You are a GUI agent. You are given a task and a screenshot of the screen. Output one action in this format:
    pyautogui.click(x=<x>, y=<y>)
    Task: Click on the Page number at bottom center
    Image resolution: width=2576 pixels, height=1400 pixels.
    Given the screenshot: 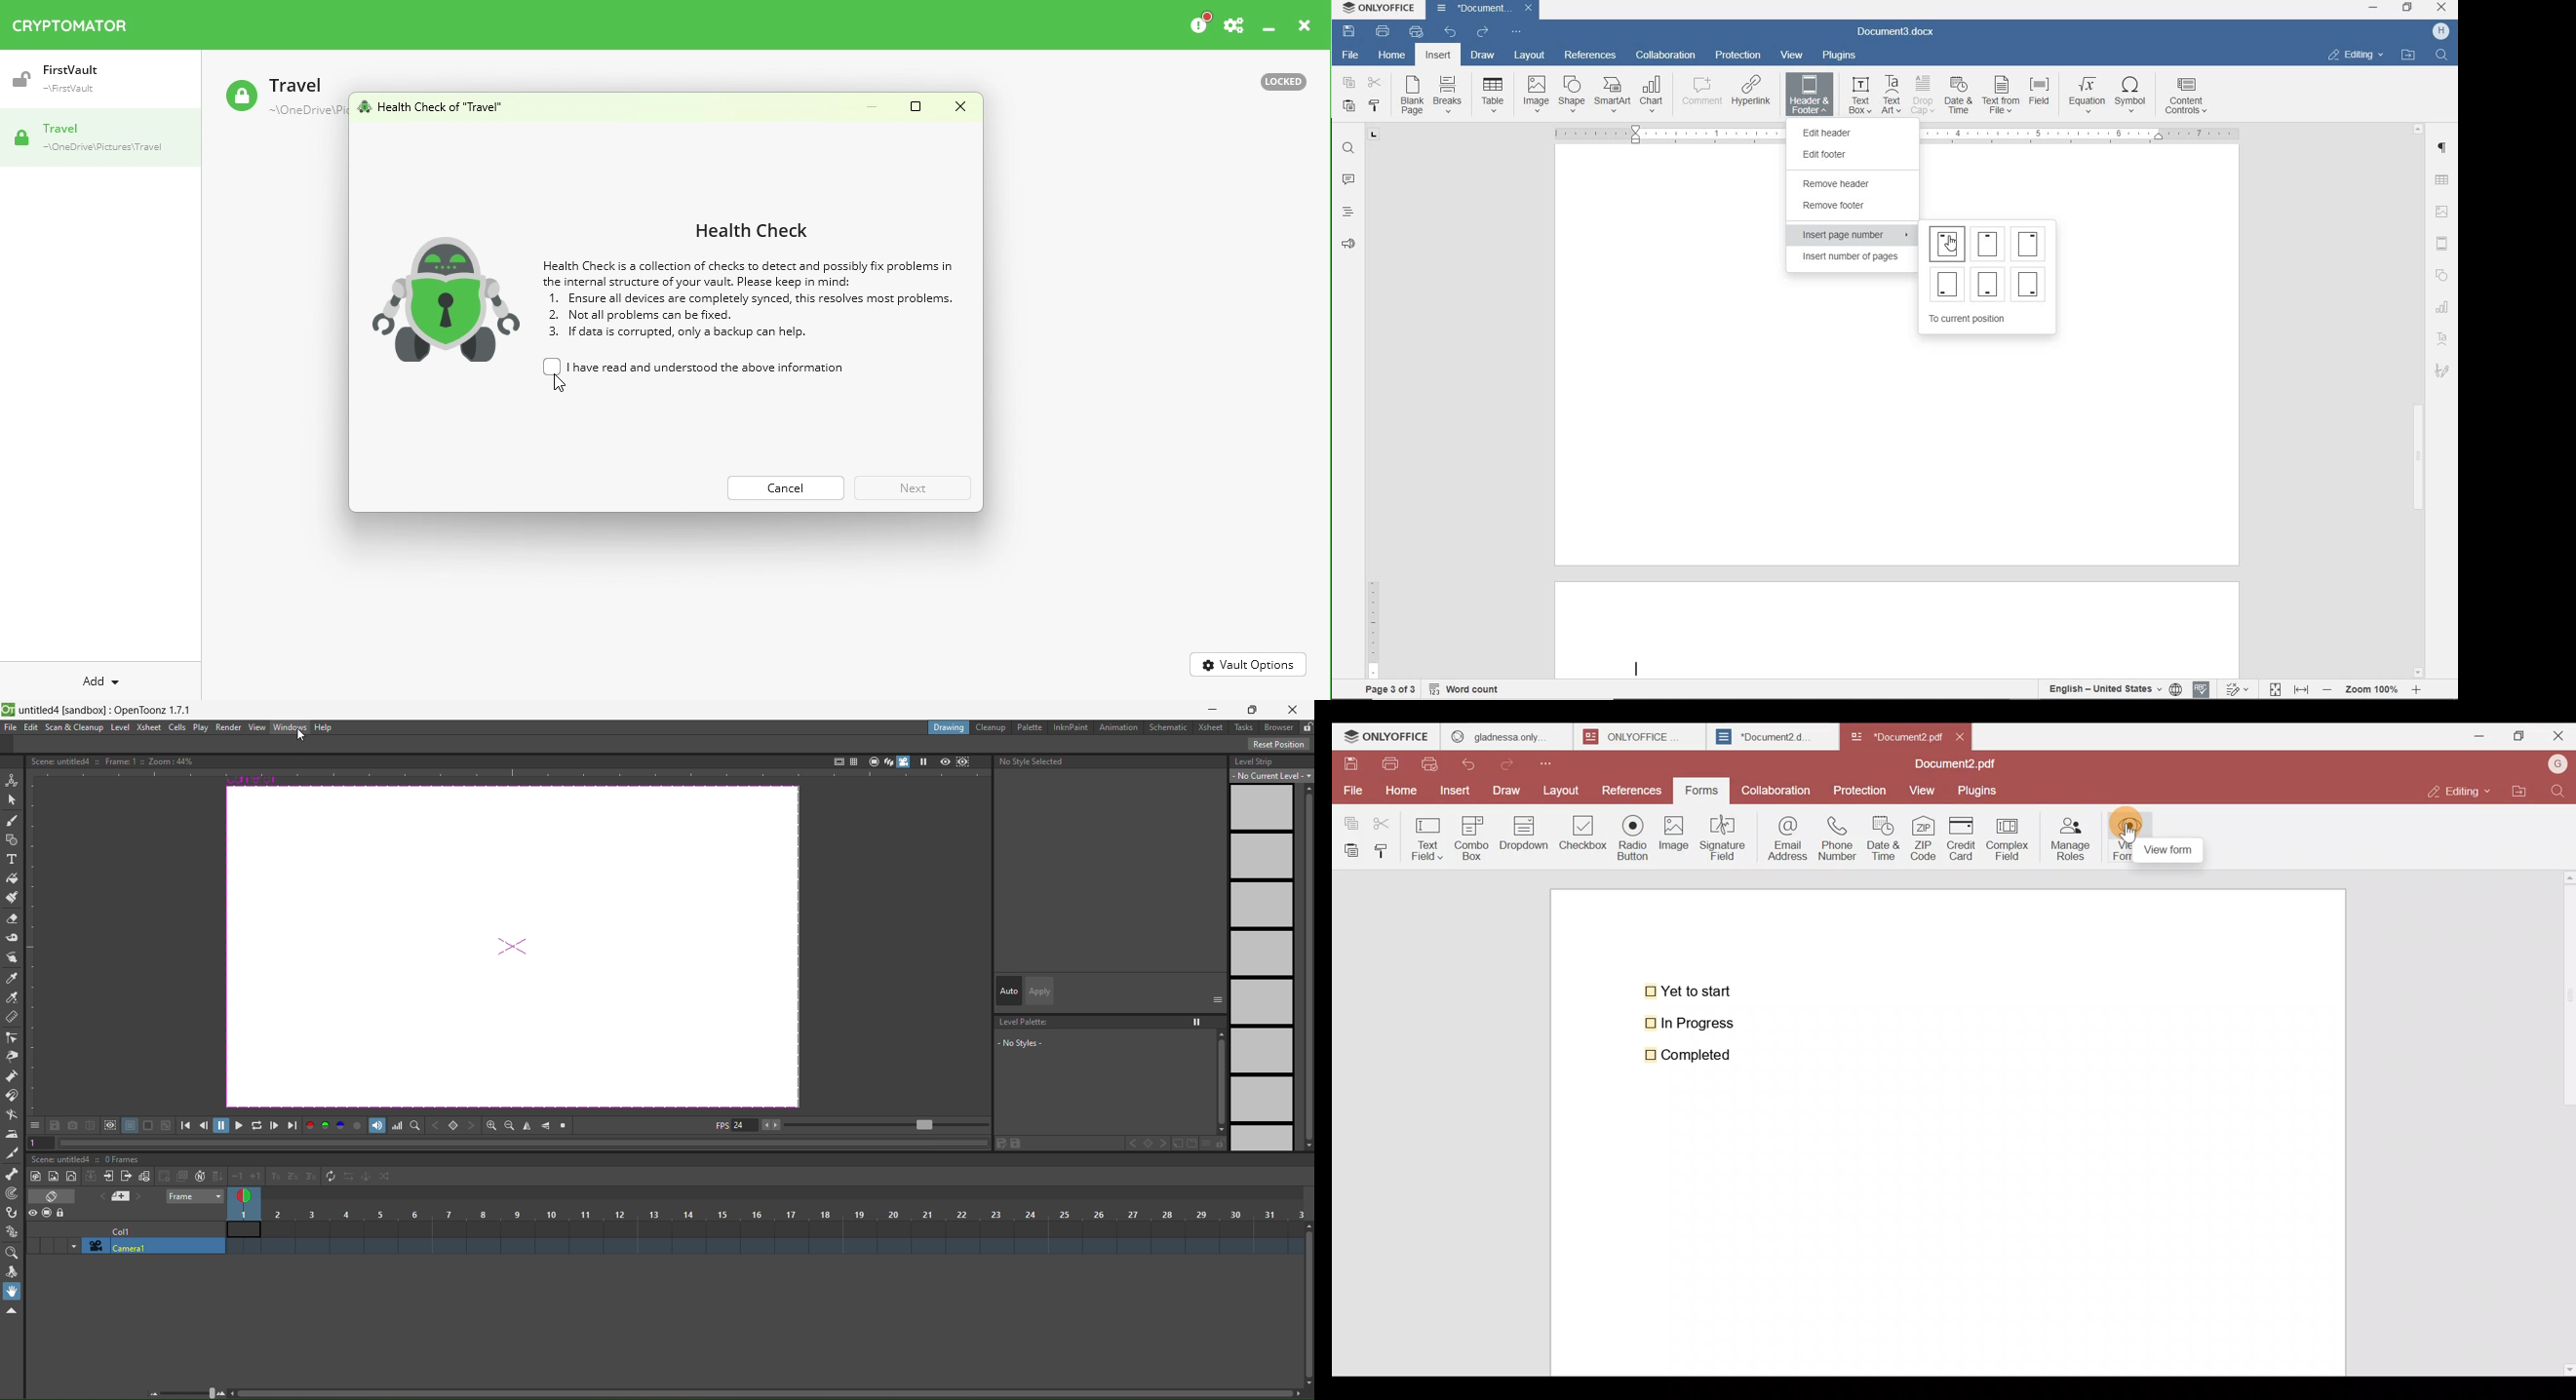 What is the action you would take?
    pyautogui.click(x=1988, y=284)
    